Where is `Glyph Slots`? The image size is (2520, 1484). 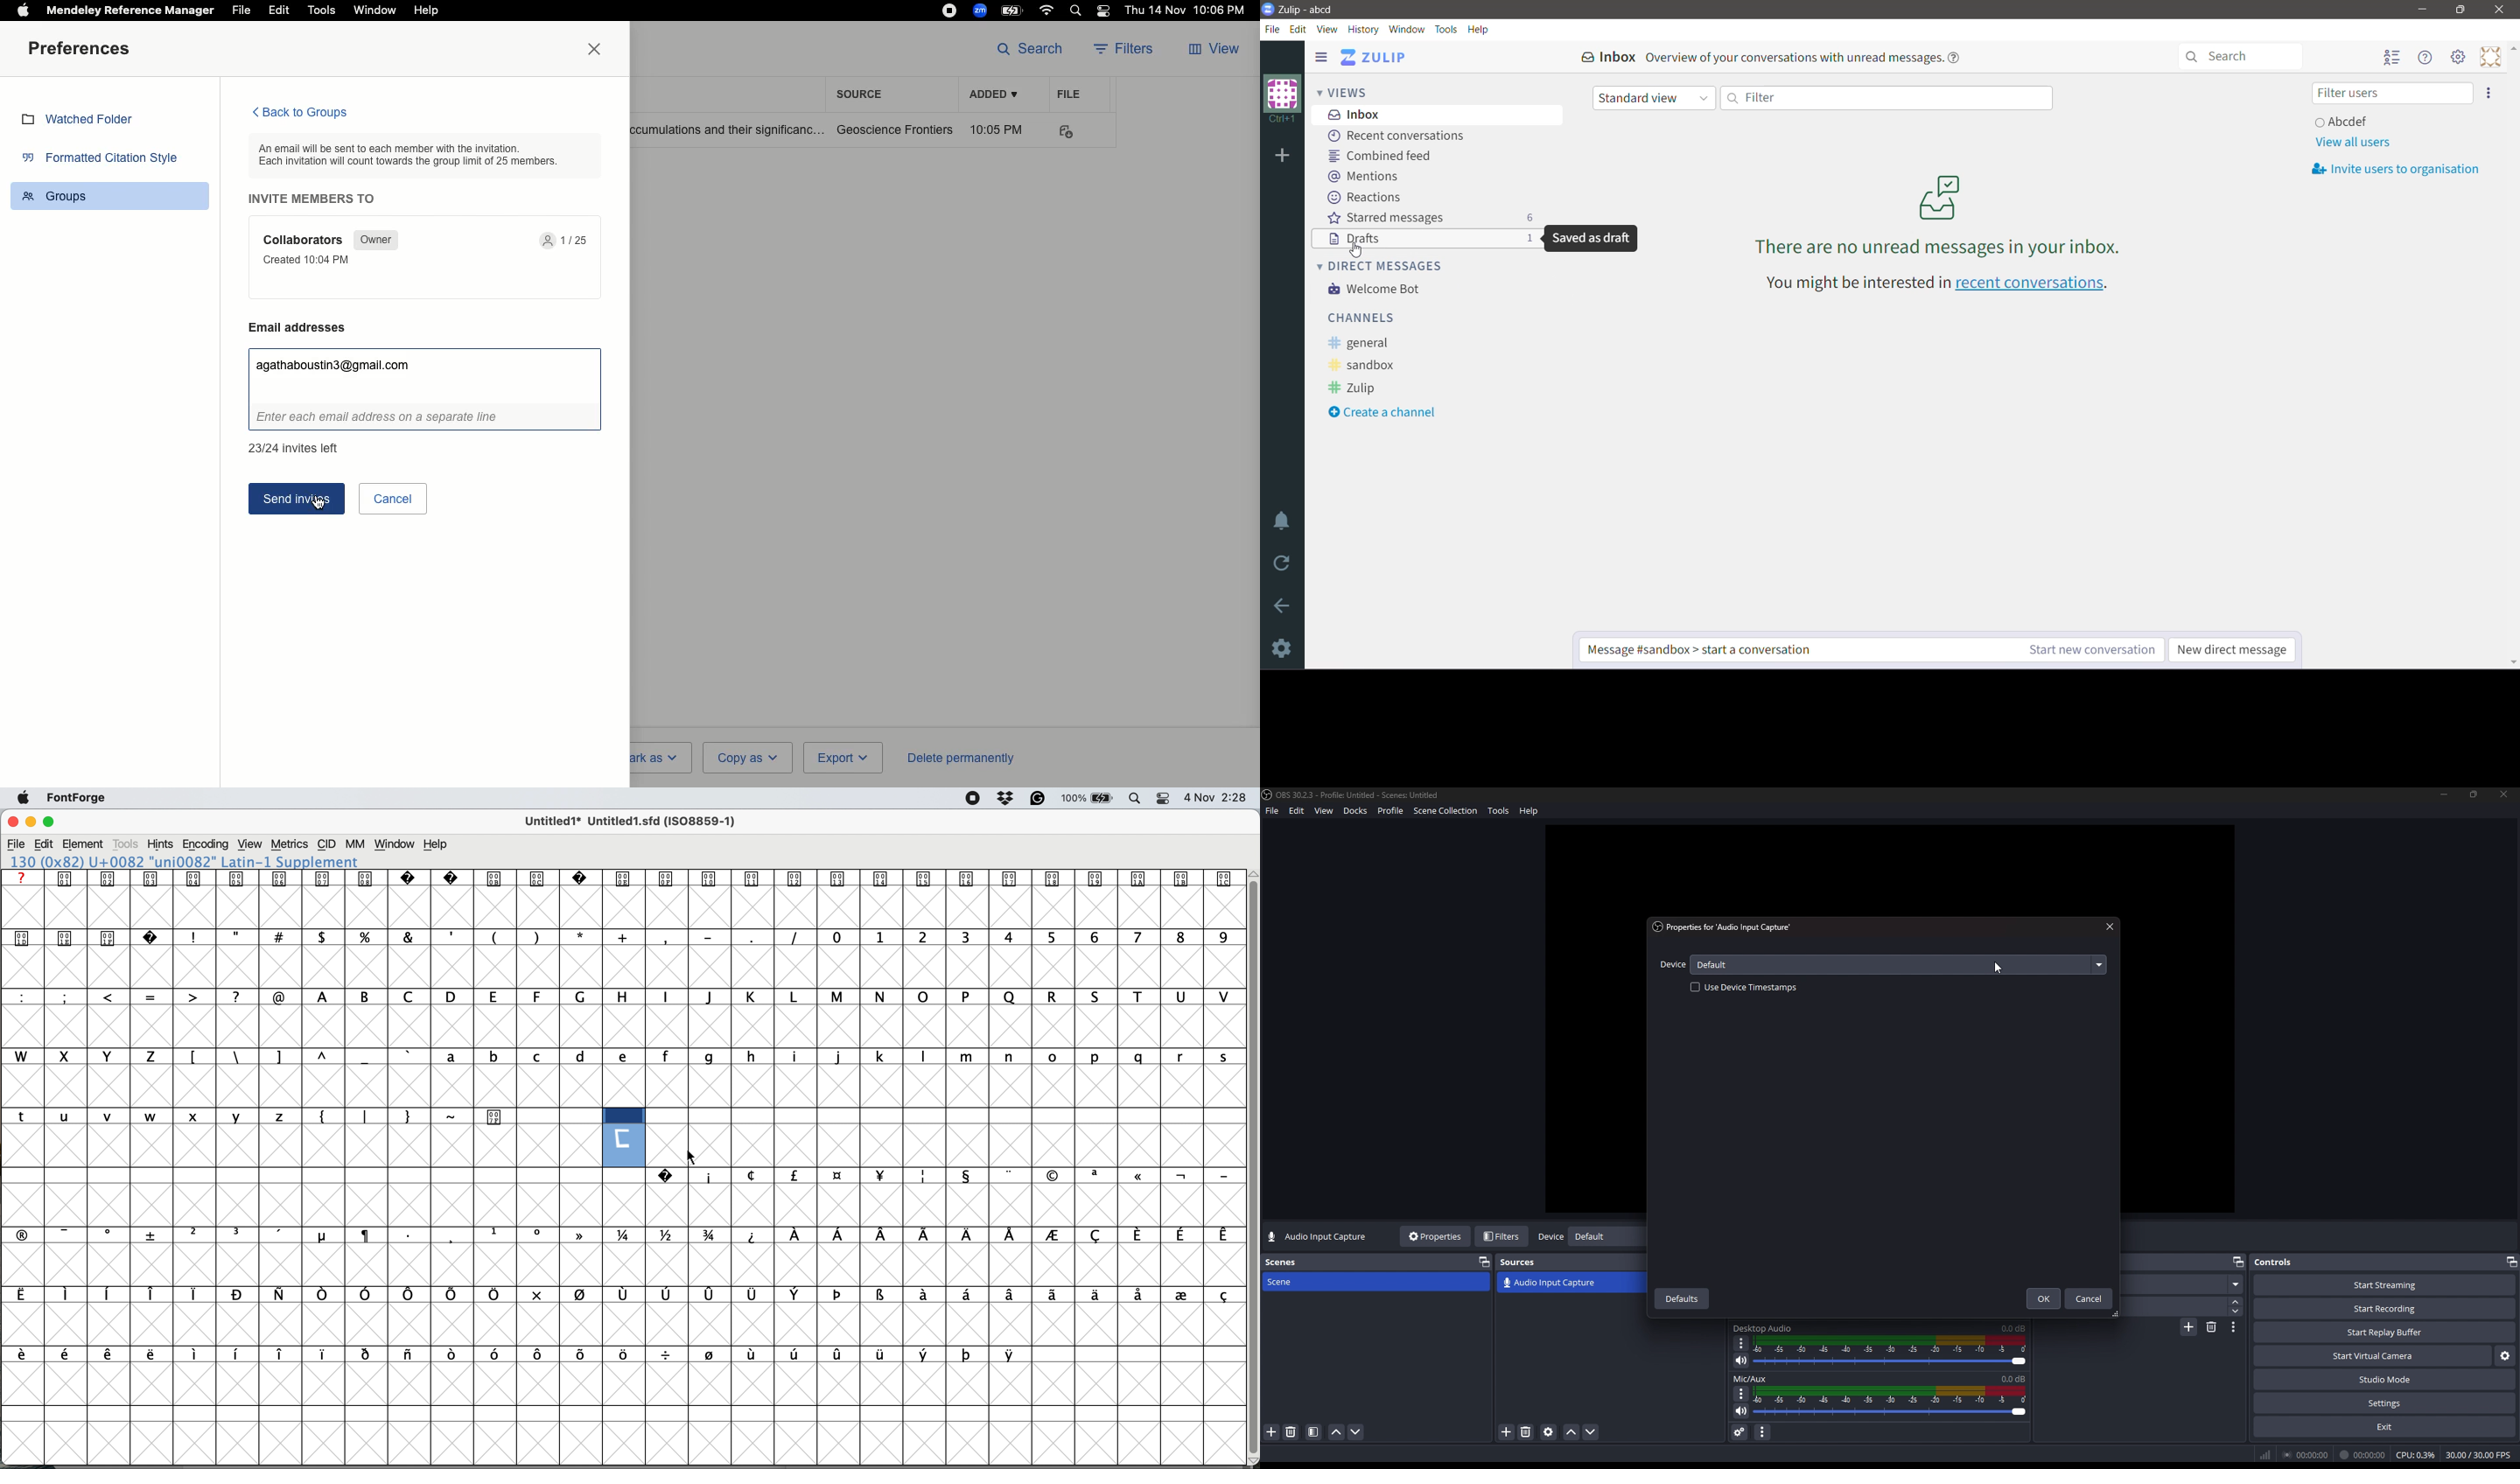
Glyph Slots is located at coordinates (938, 1175).